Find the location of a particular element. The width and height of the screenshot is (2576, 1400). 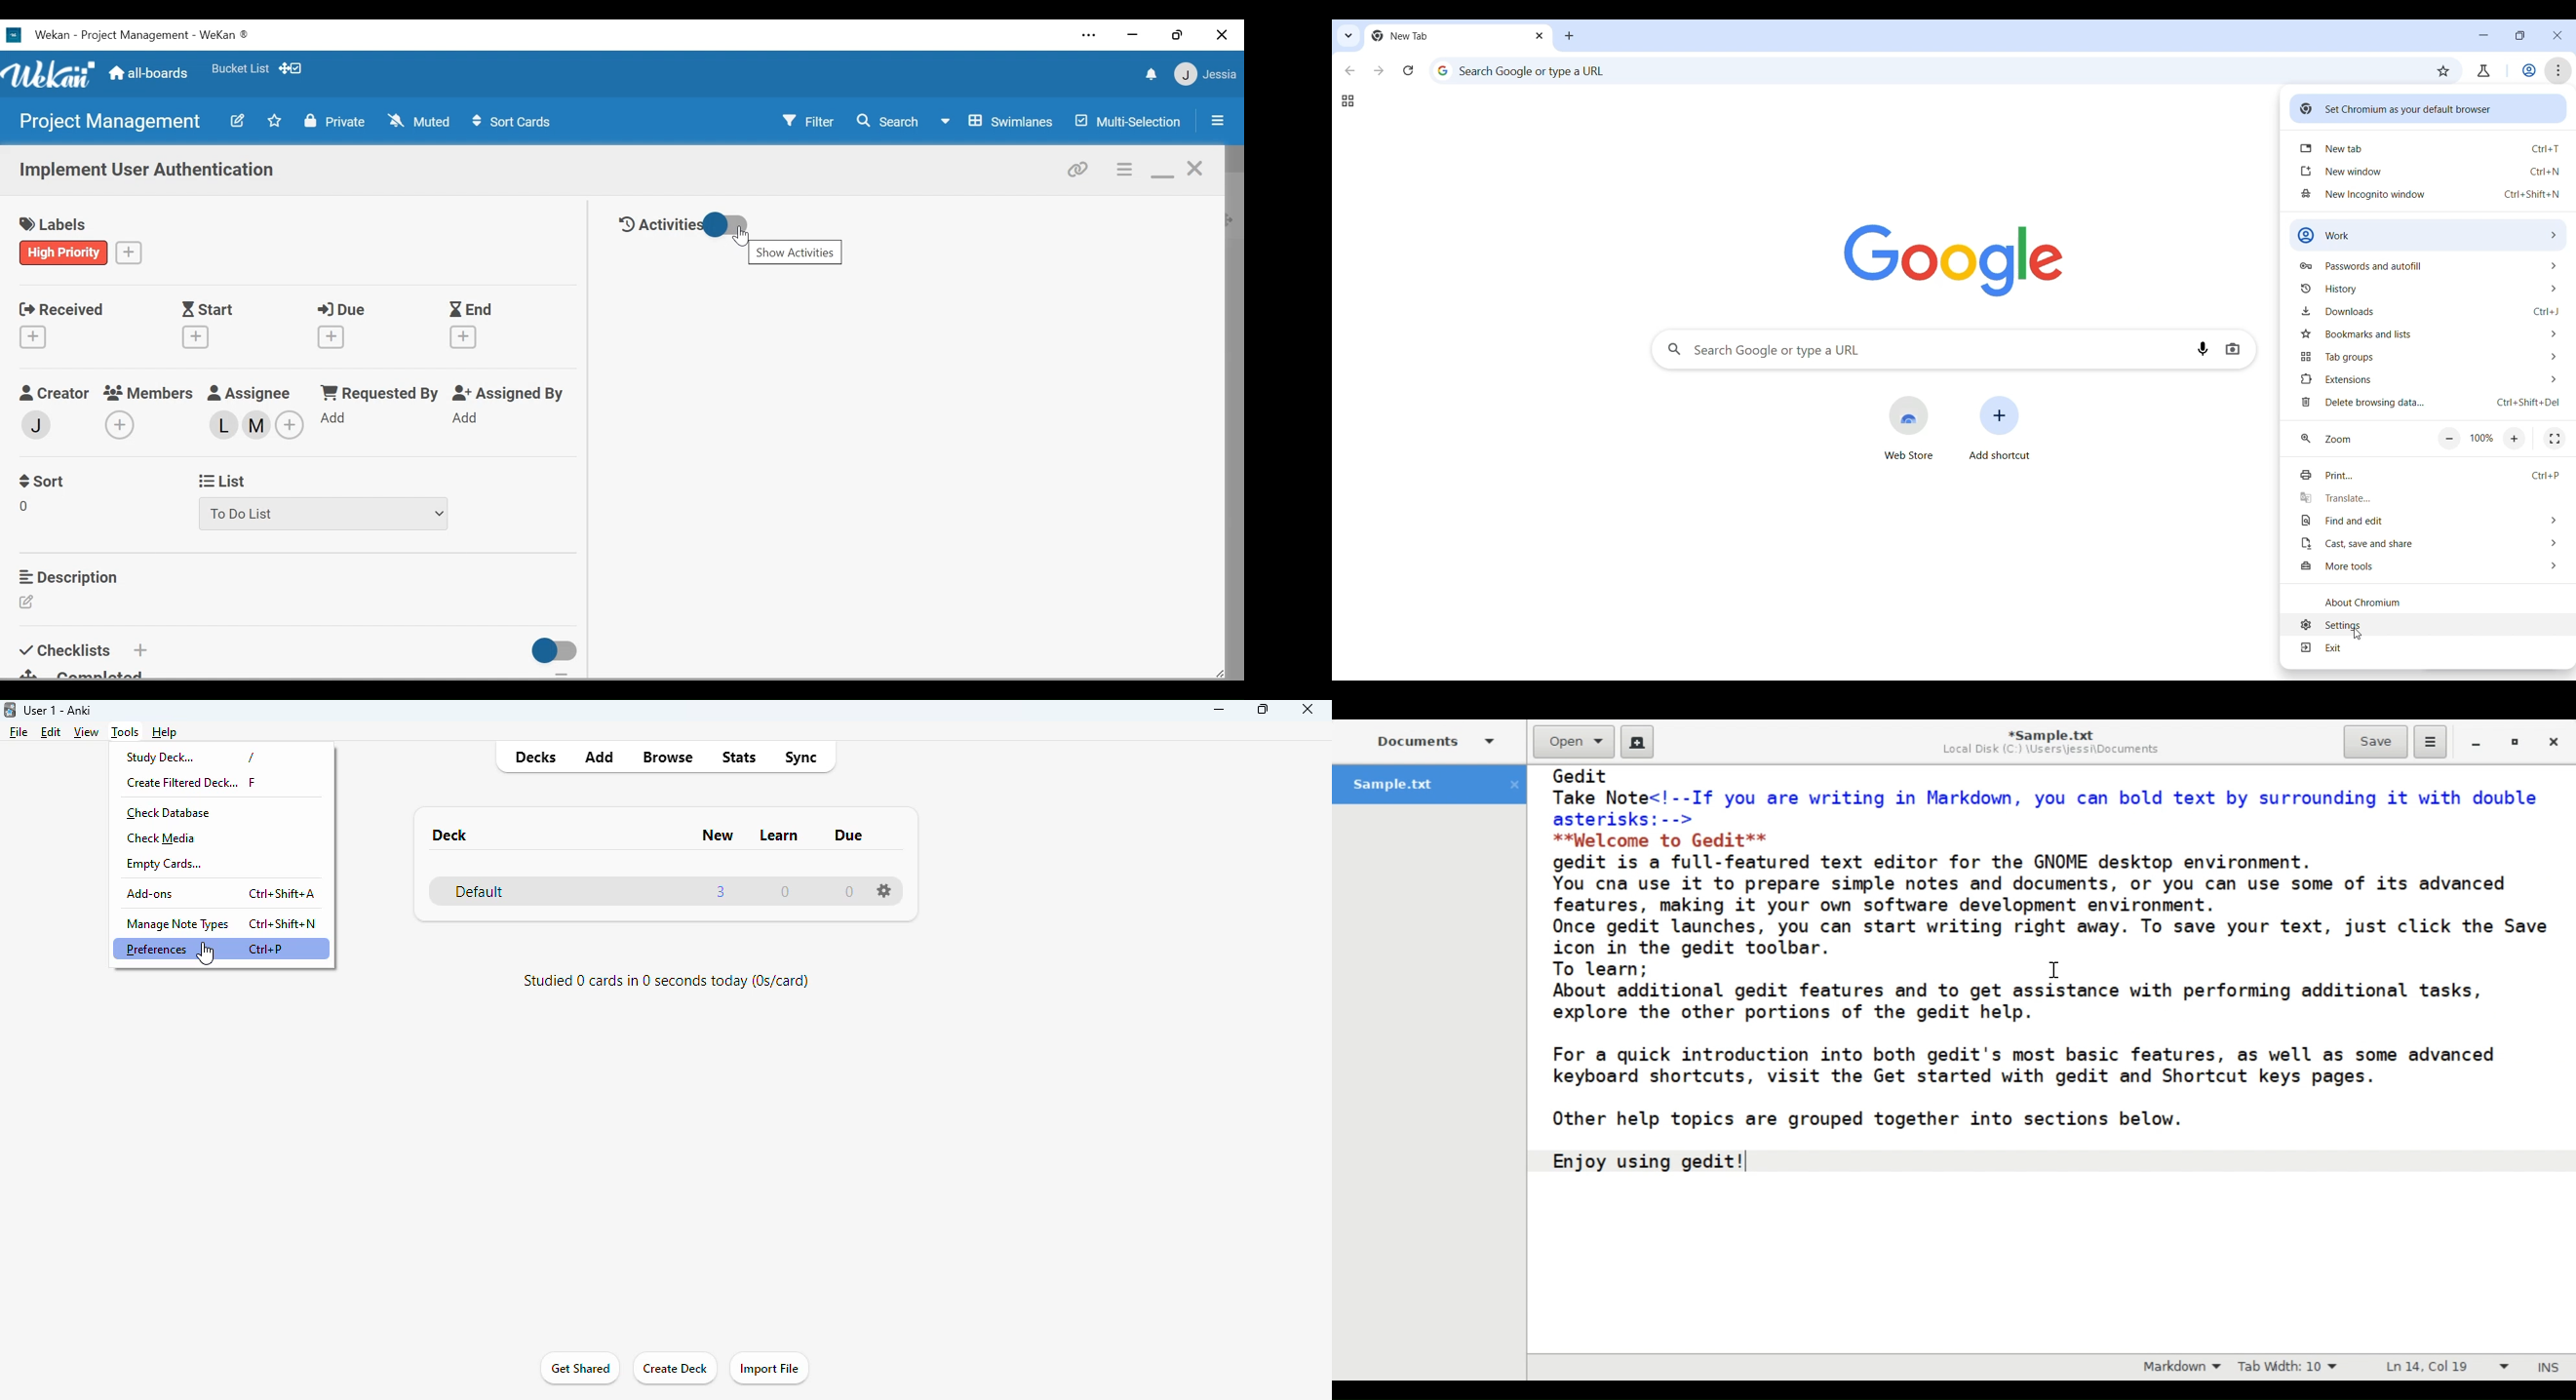

Multi-Selection is located at coordinates (1127, 122).